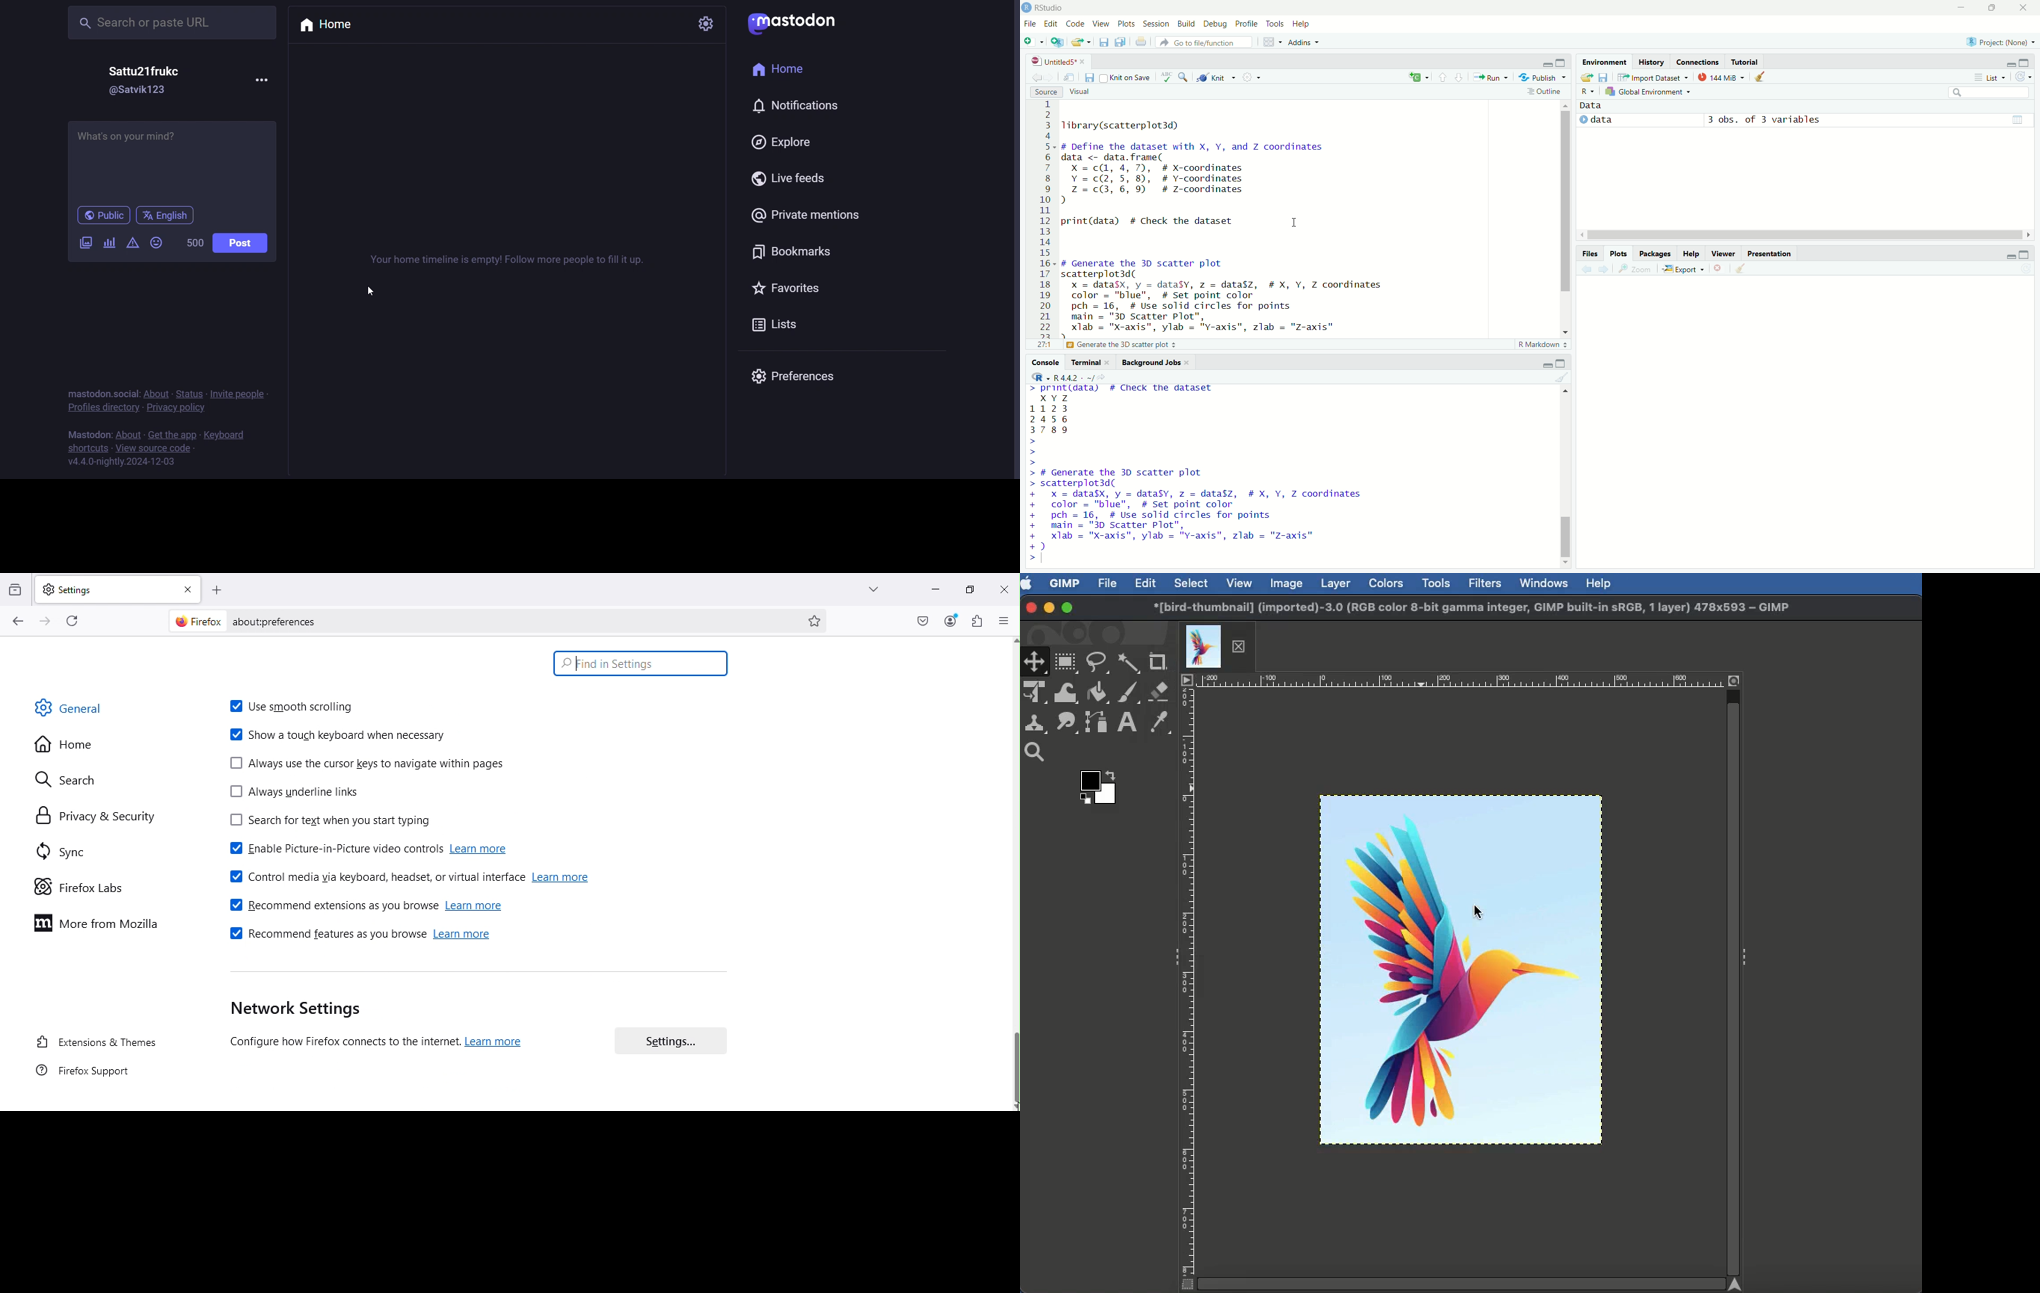 The width and height of the screenshot is (2044, 1316). I want to click on favorite, so click(788, 288).